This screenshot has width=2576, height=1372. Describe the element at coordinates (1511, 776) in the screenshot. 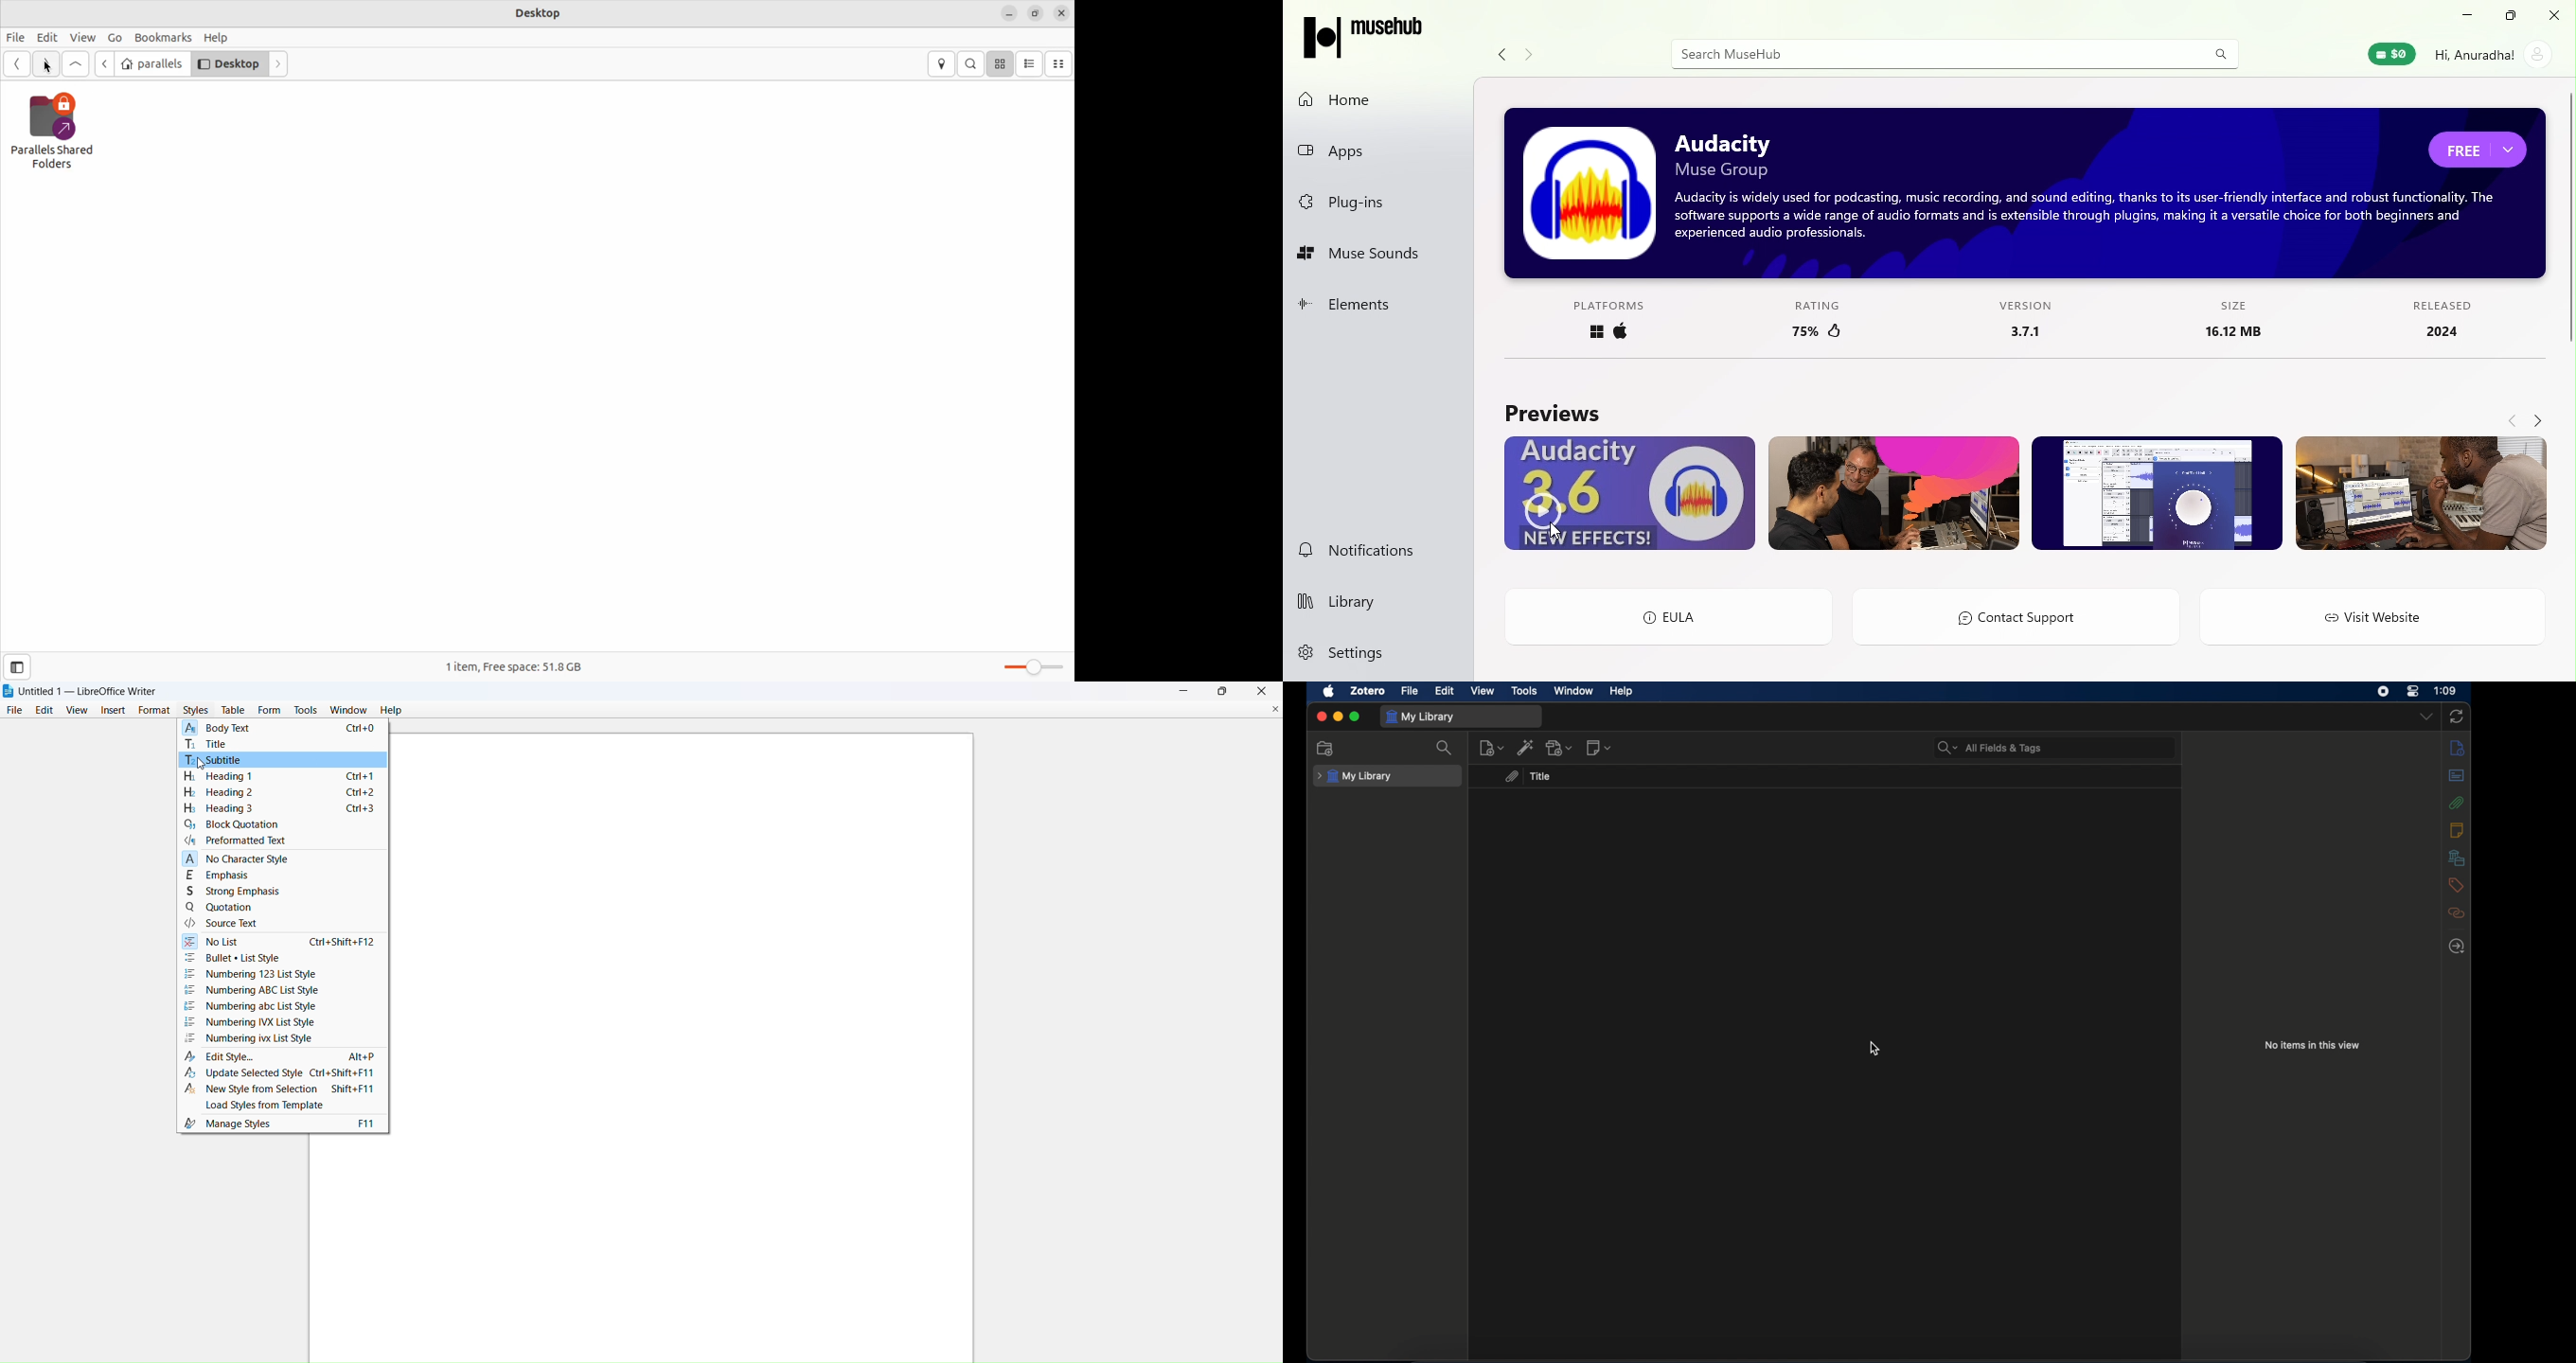

I see `attachments` at that location.